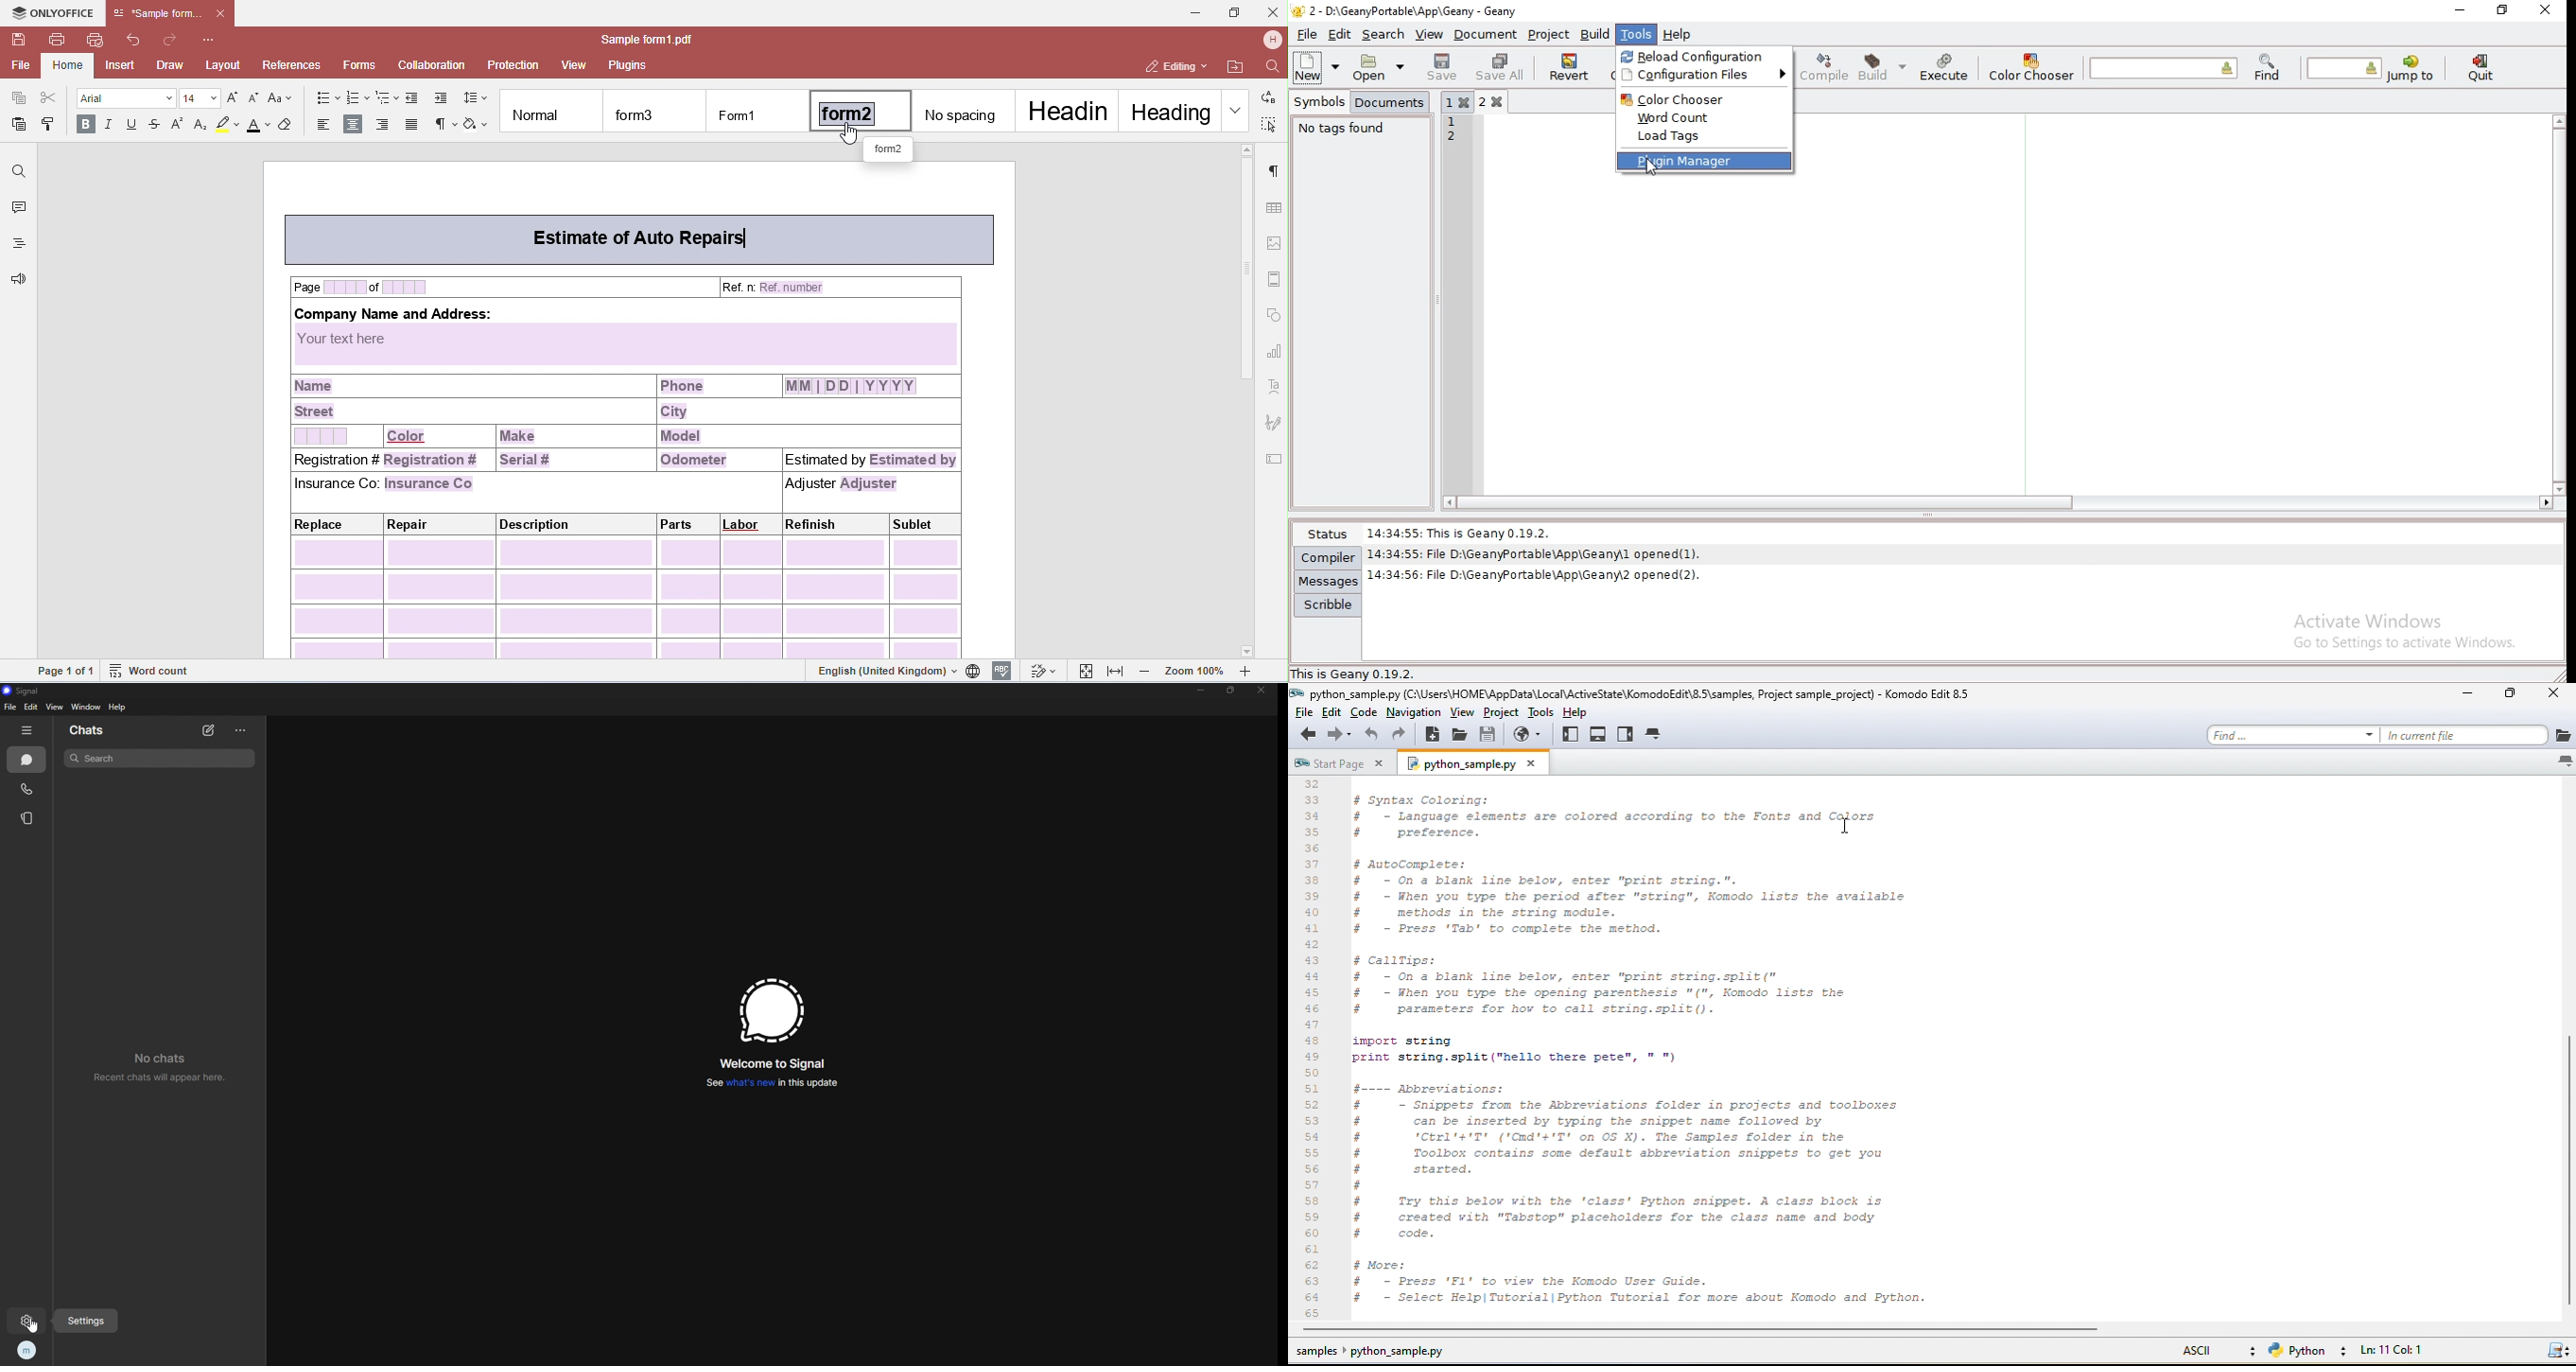 This screenshot has height=1372, width=2576. What do you see at coordinates (1262, 690) in the screenshot?
I see `close` at bounding box center [1262, 690].